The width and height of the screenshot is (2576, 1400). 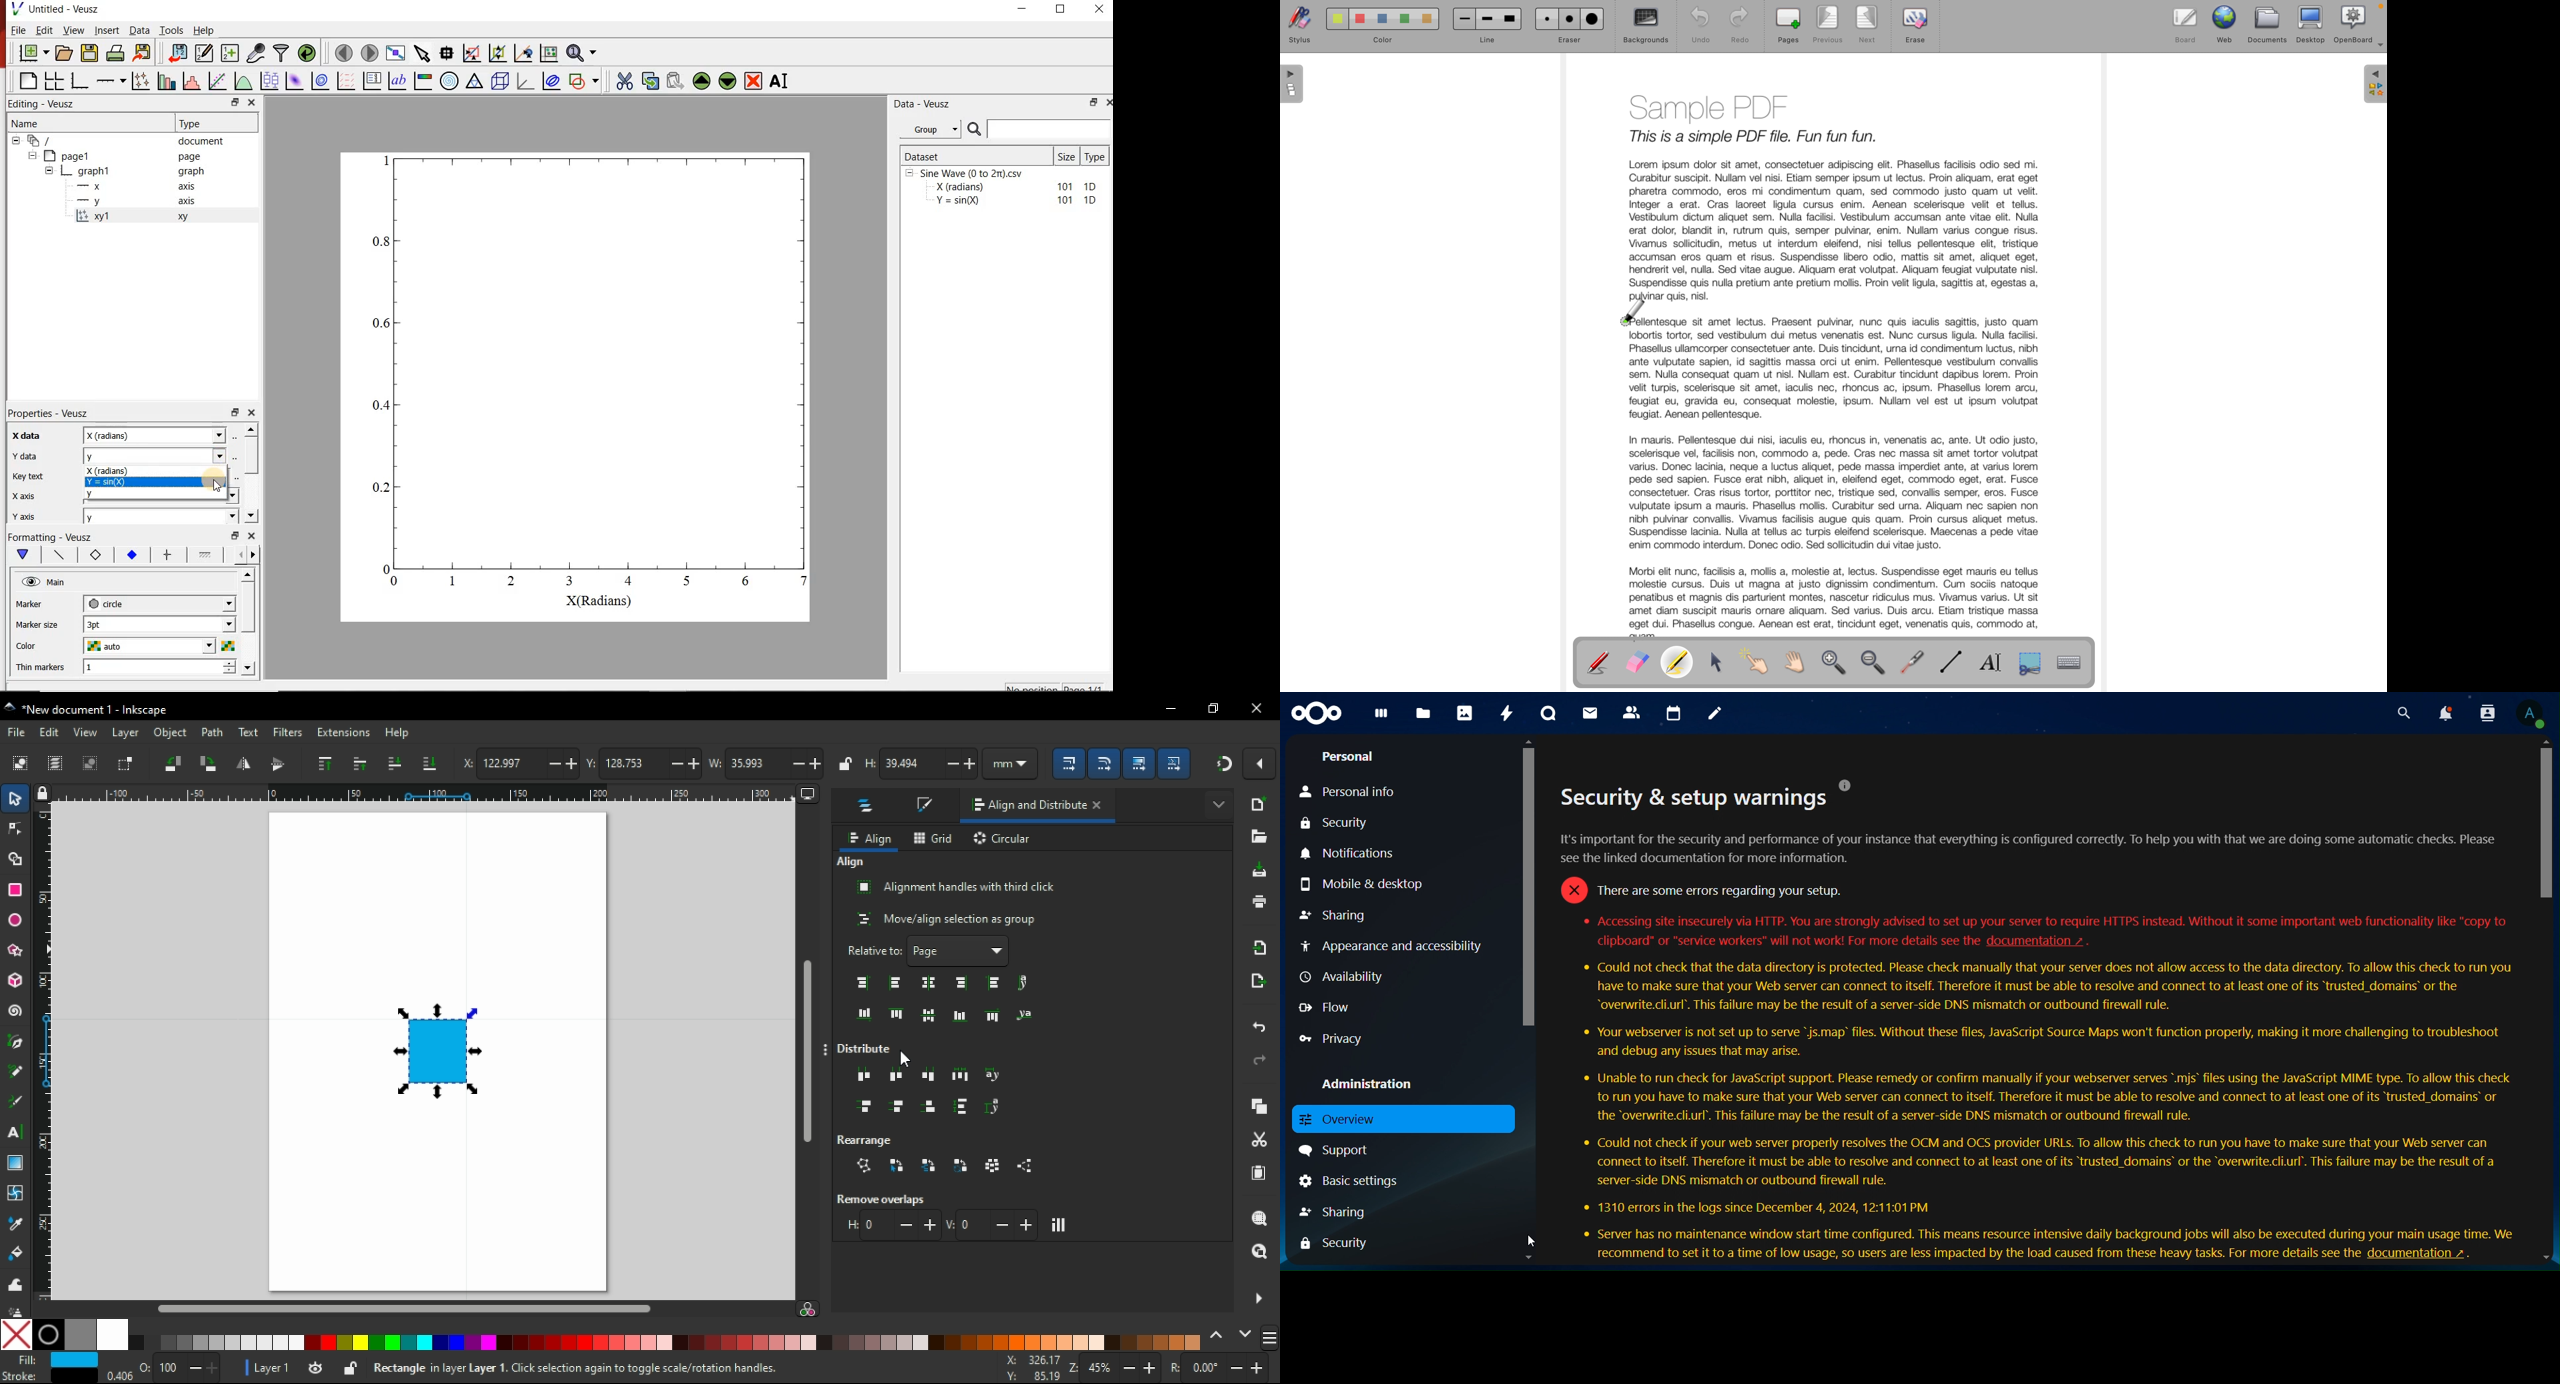 What do you see at coordinates (2035, 1020) in the screenshot?
I see `security & setup warnings description` at bounding box center [2035, 1020].